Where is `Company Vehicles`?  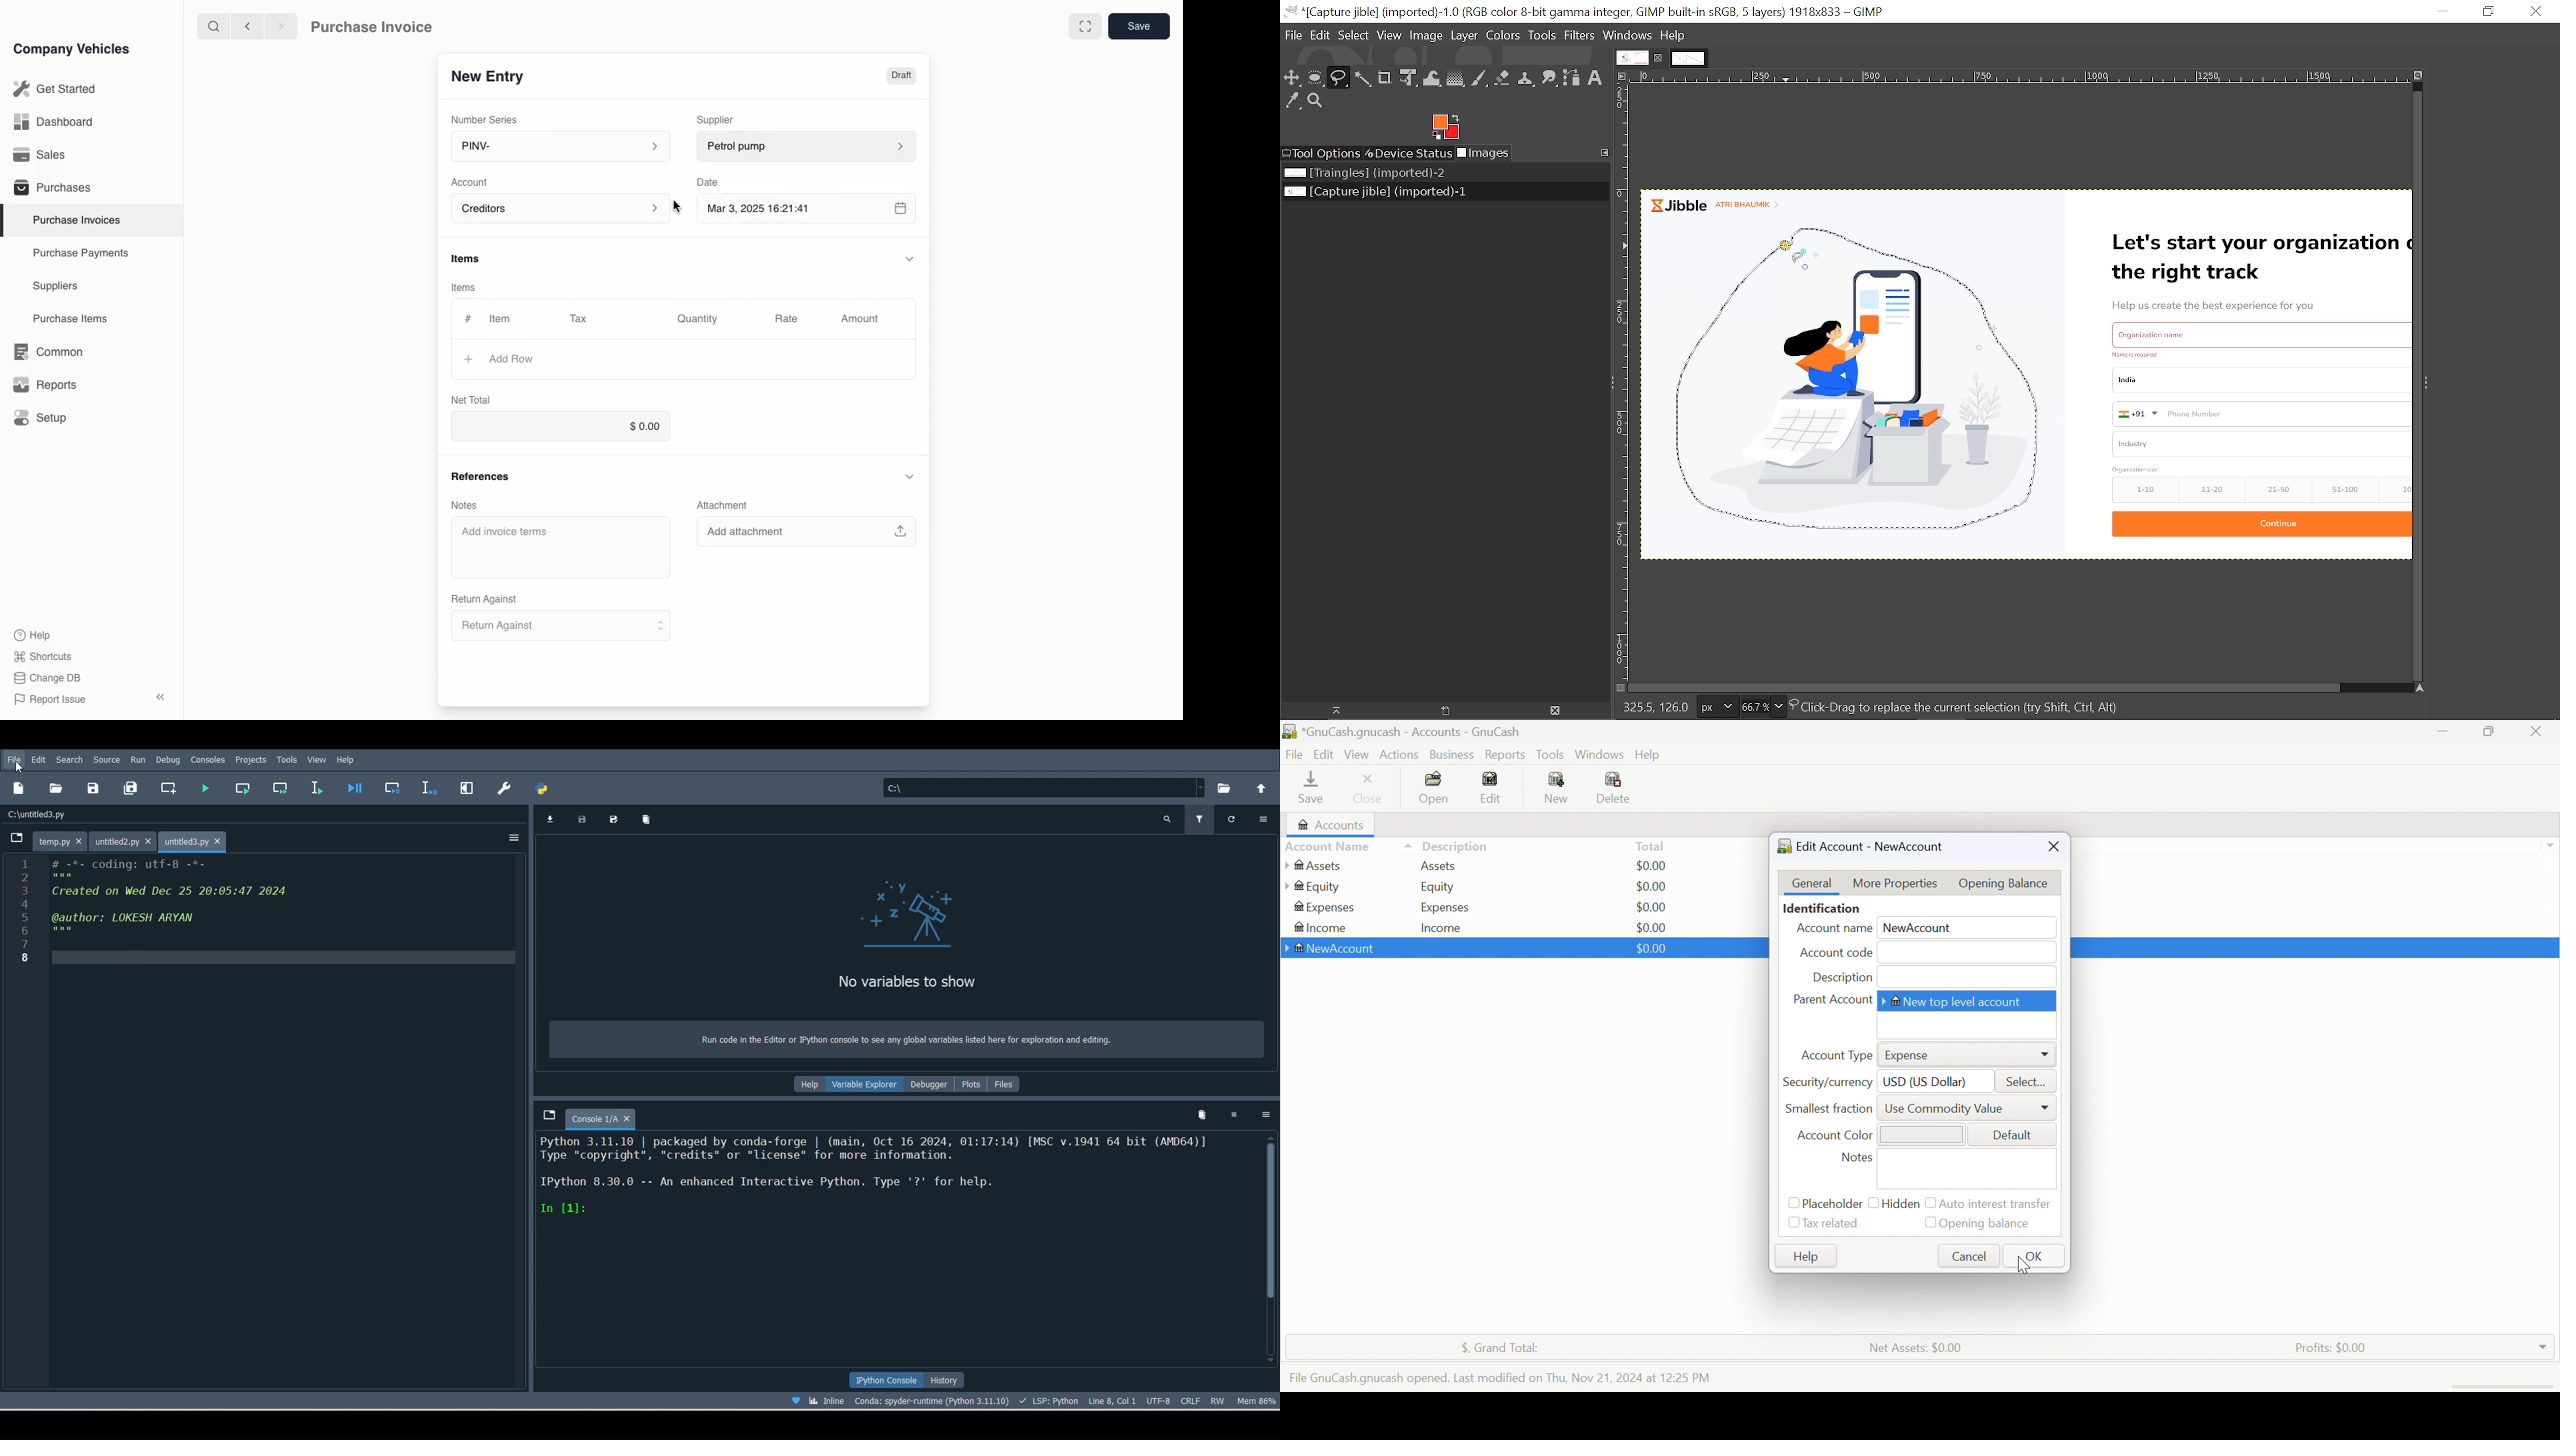
Company Vehicles is located at coordinates (72, 48).